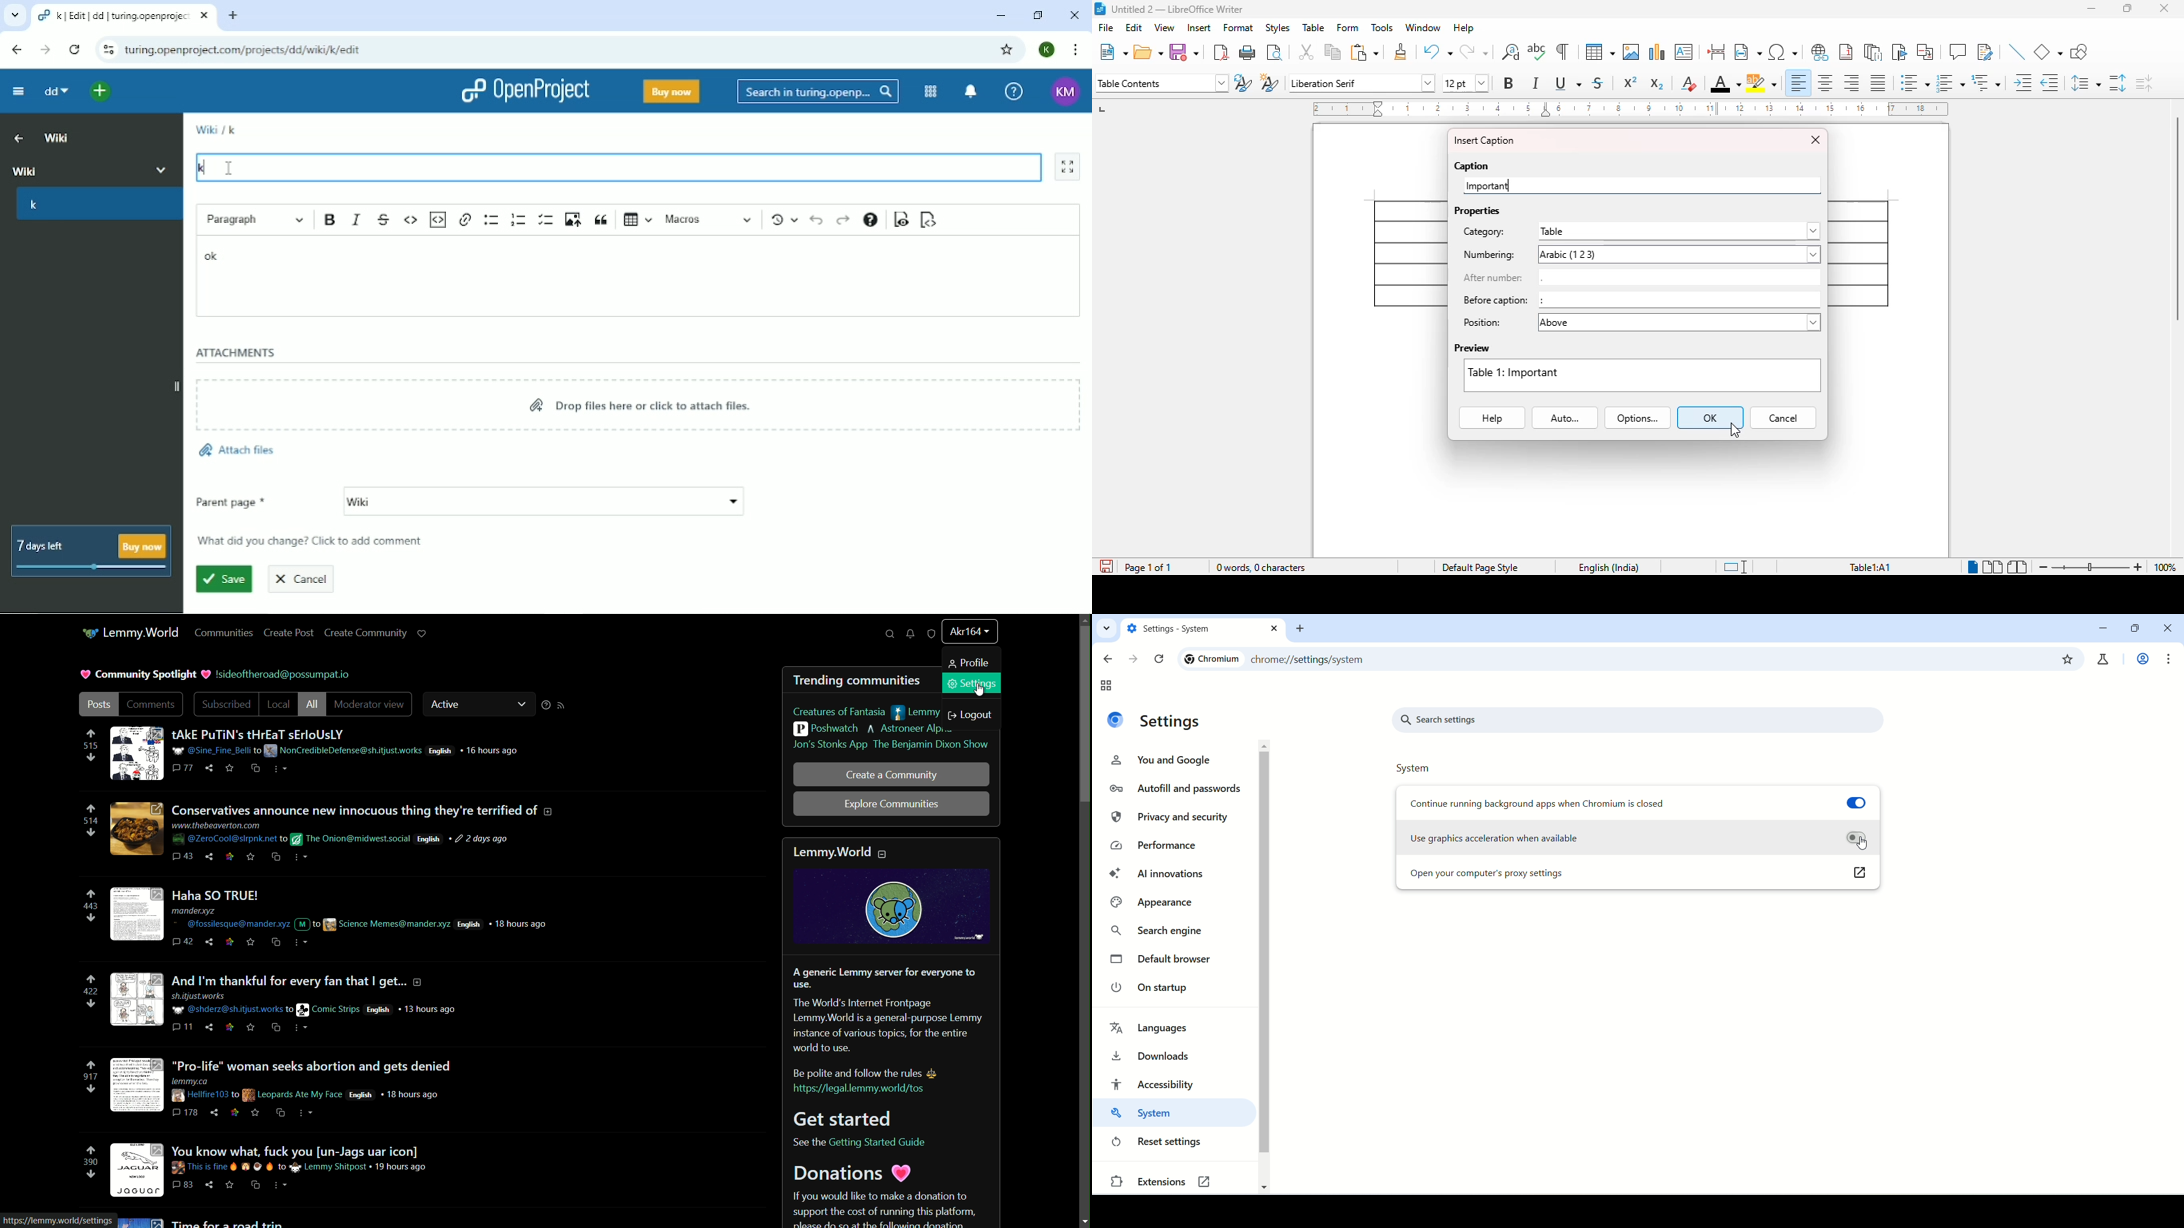 This screenshot has height=1232, width=2184. I want to click on close, so click(2169, 629).